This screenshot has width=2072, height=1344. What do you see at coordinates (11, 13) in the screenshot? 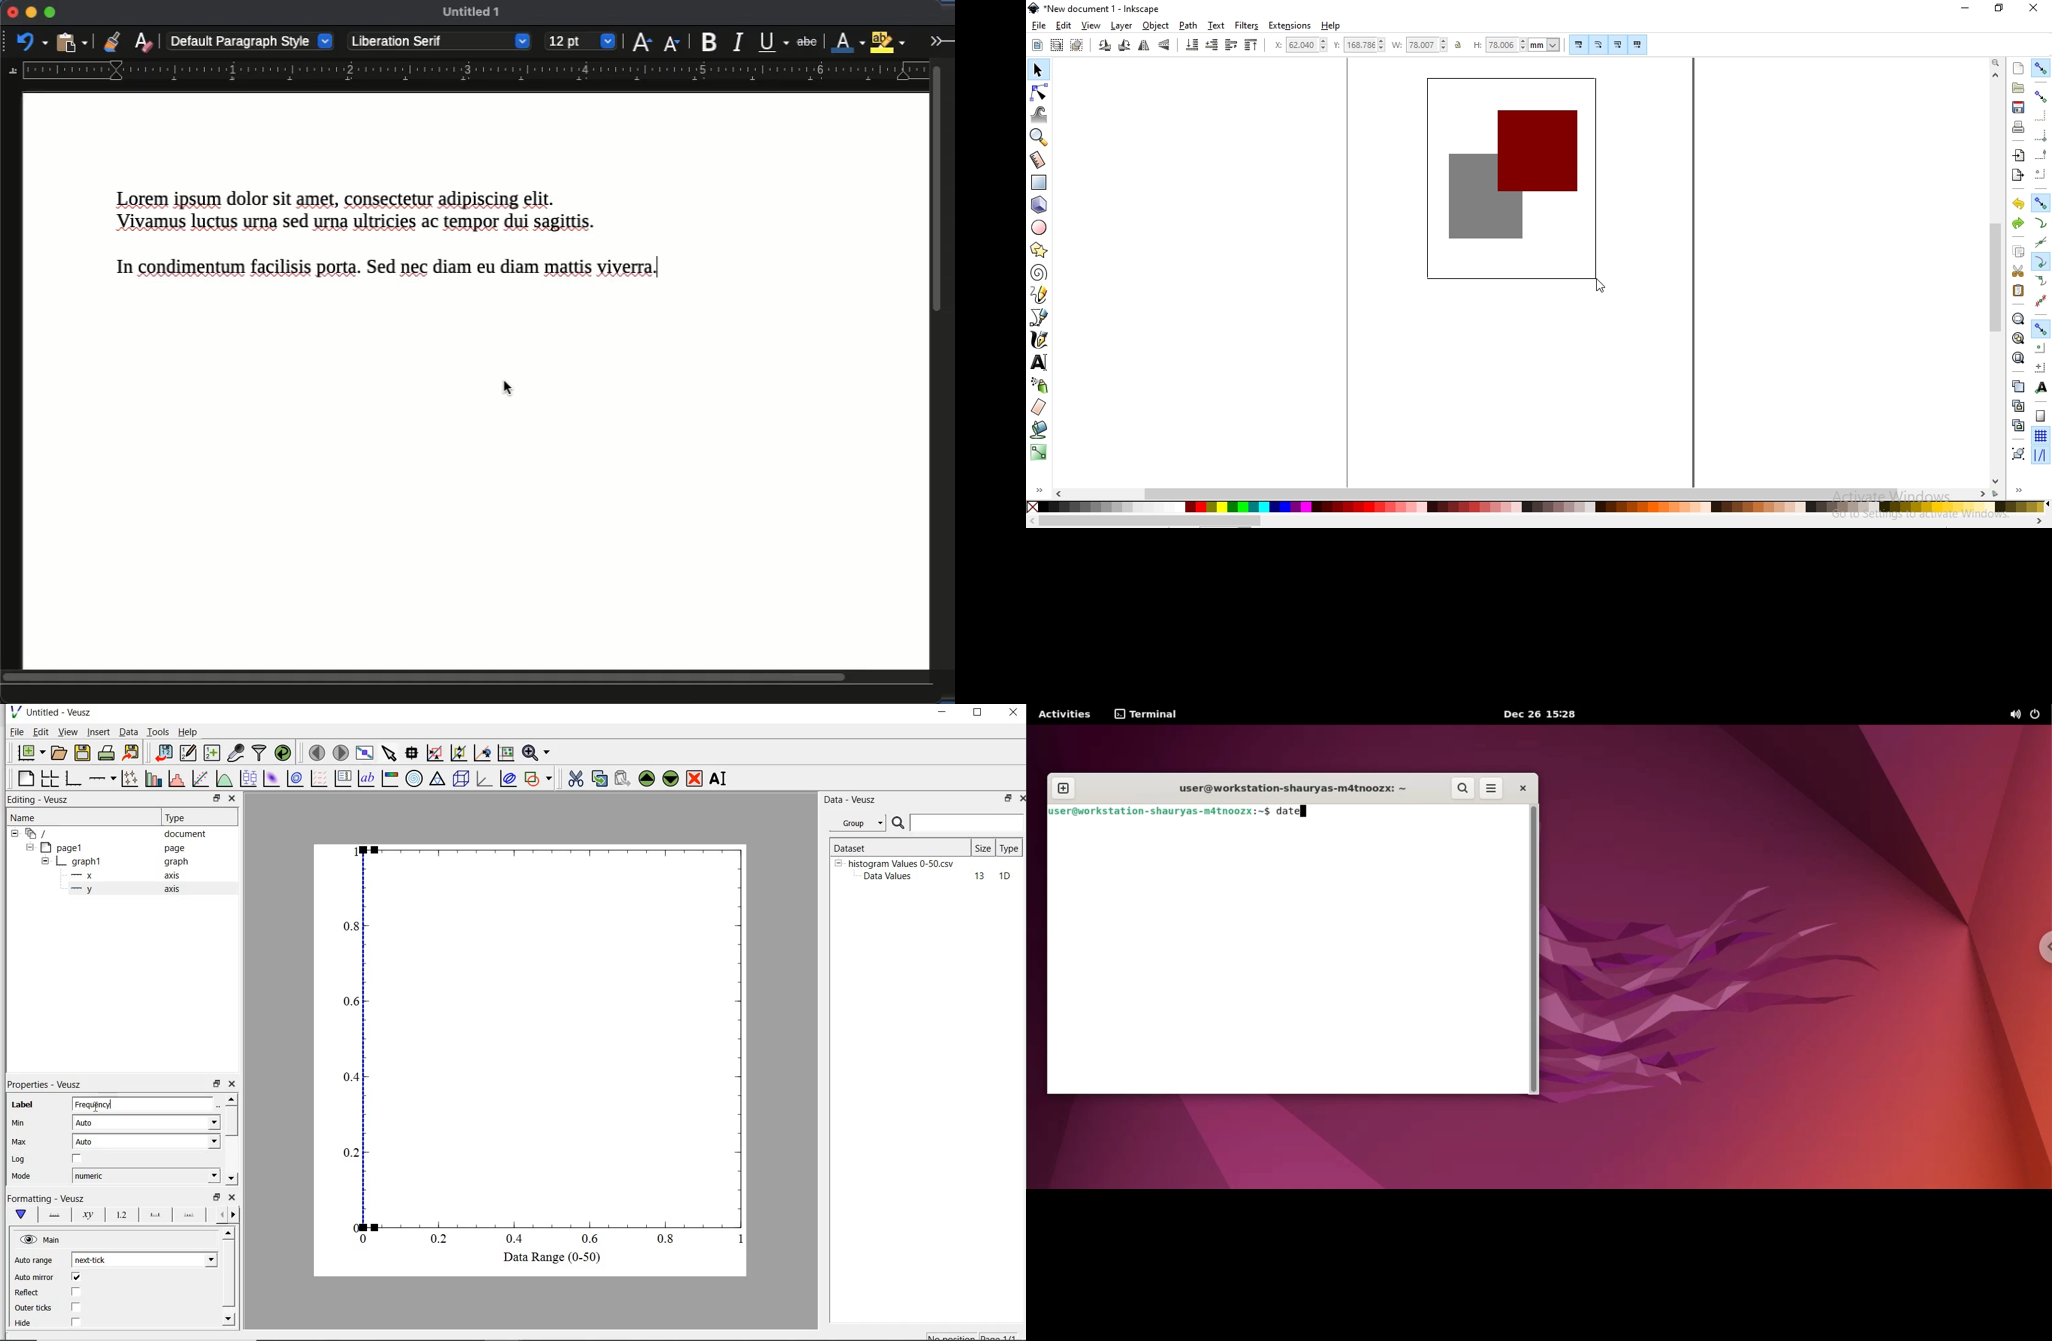
I see `close` at bounding box center [11, 13].